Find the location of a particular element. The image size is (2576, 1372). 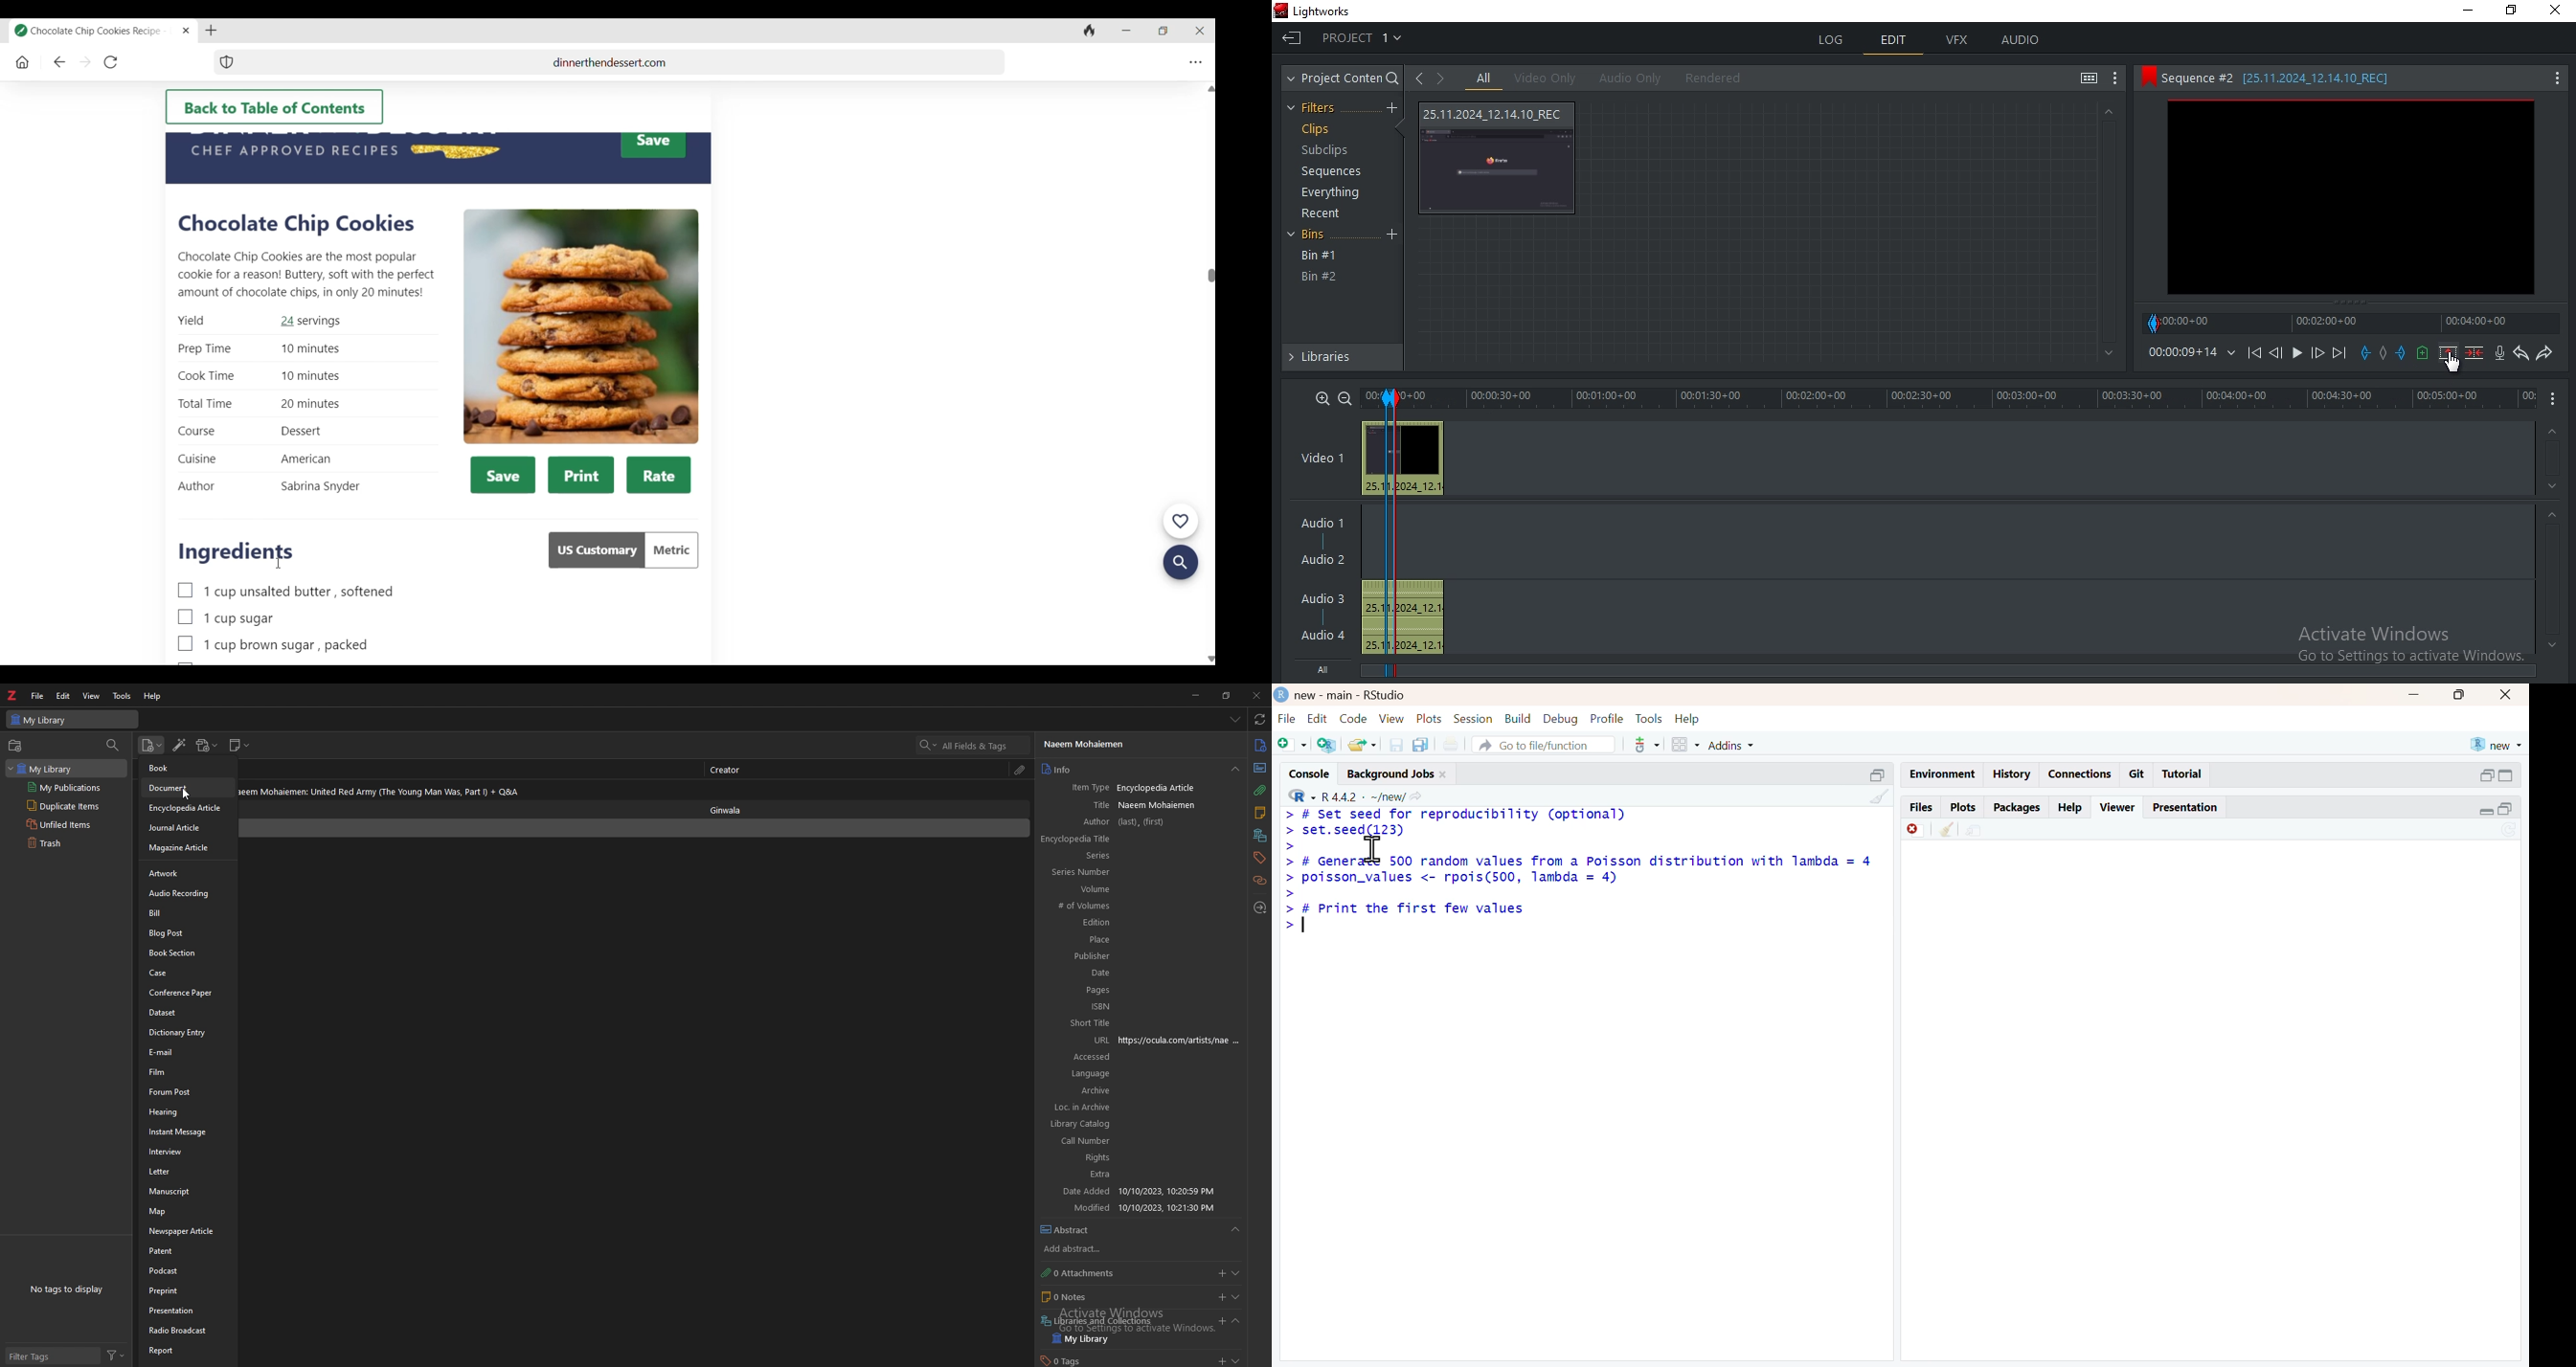

addins is located at coordinates (1731, 746).